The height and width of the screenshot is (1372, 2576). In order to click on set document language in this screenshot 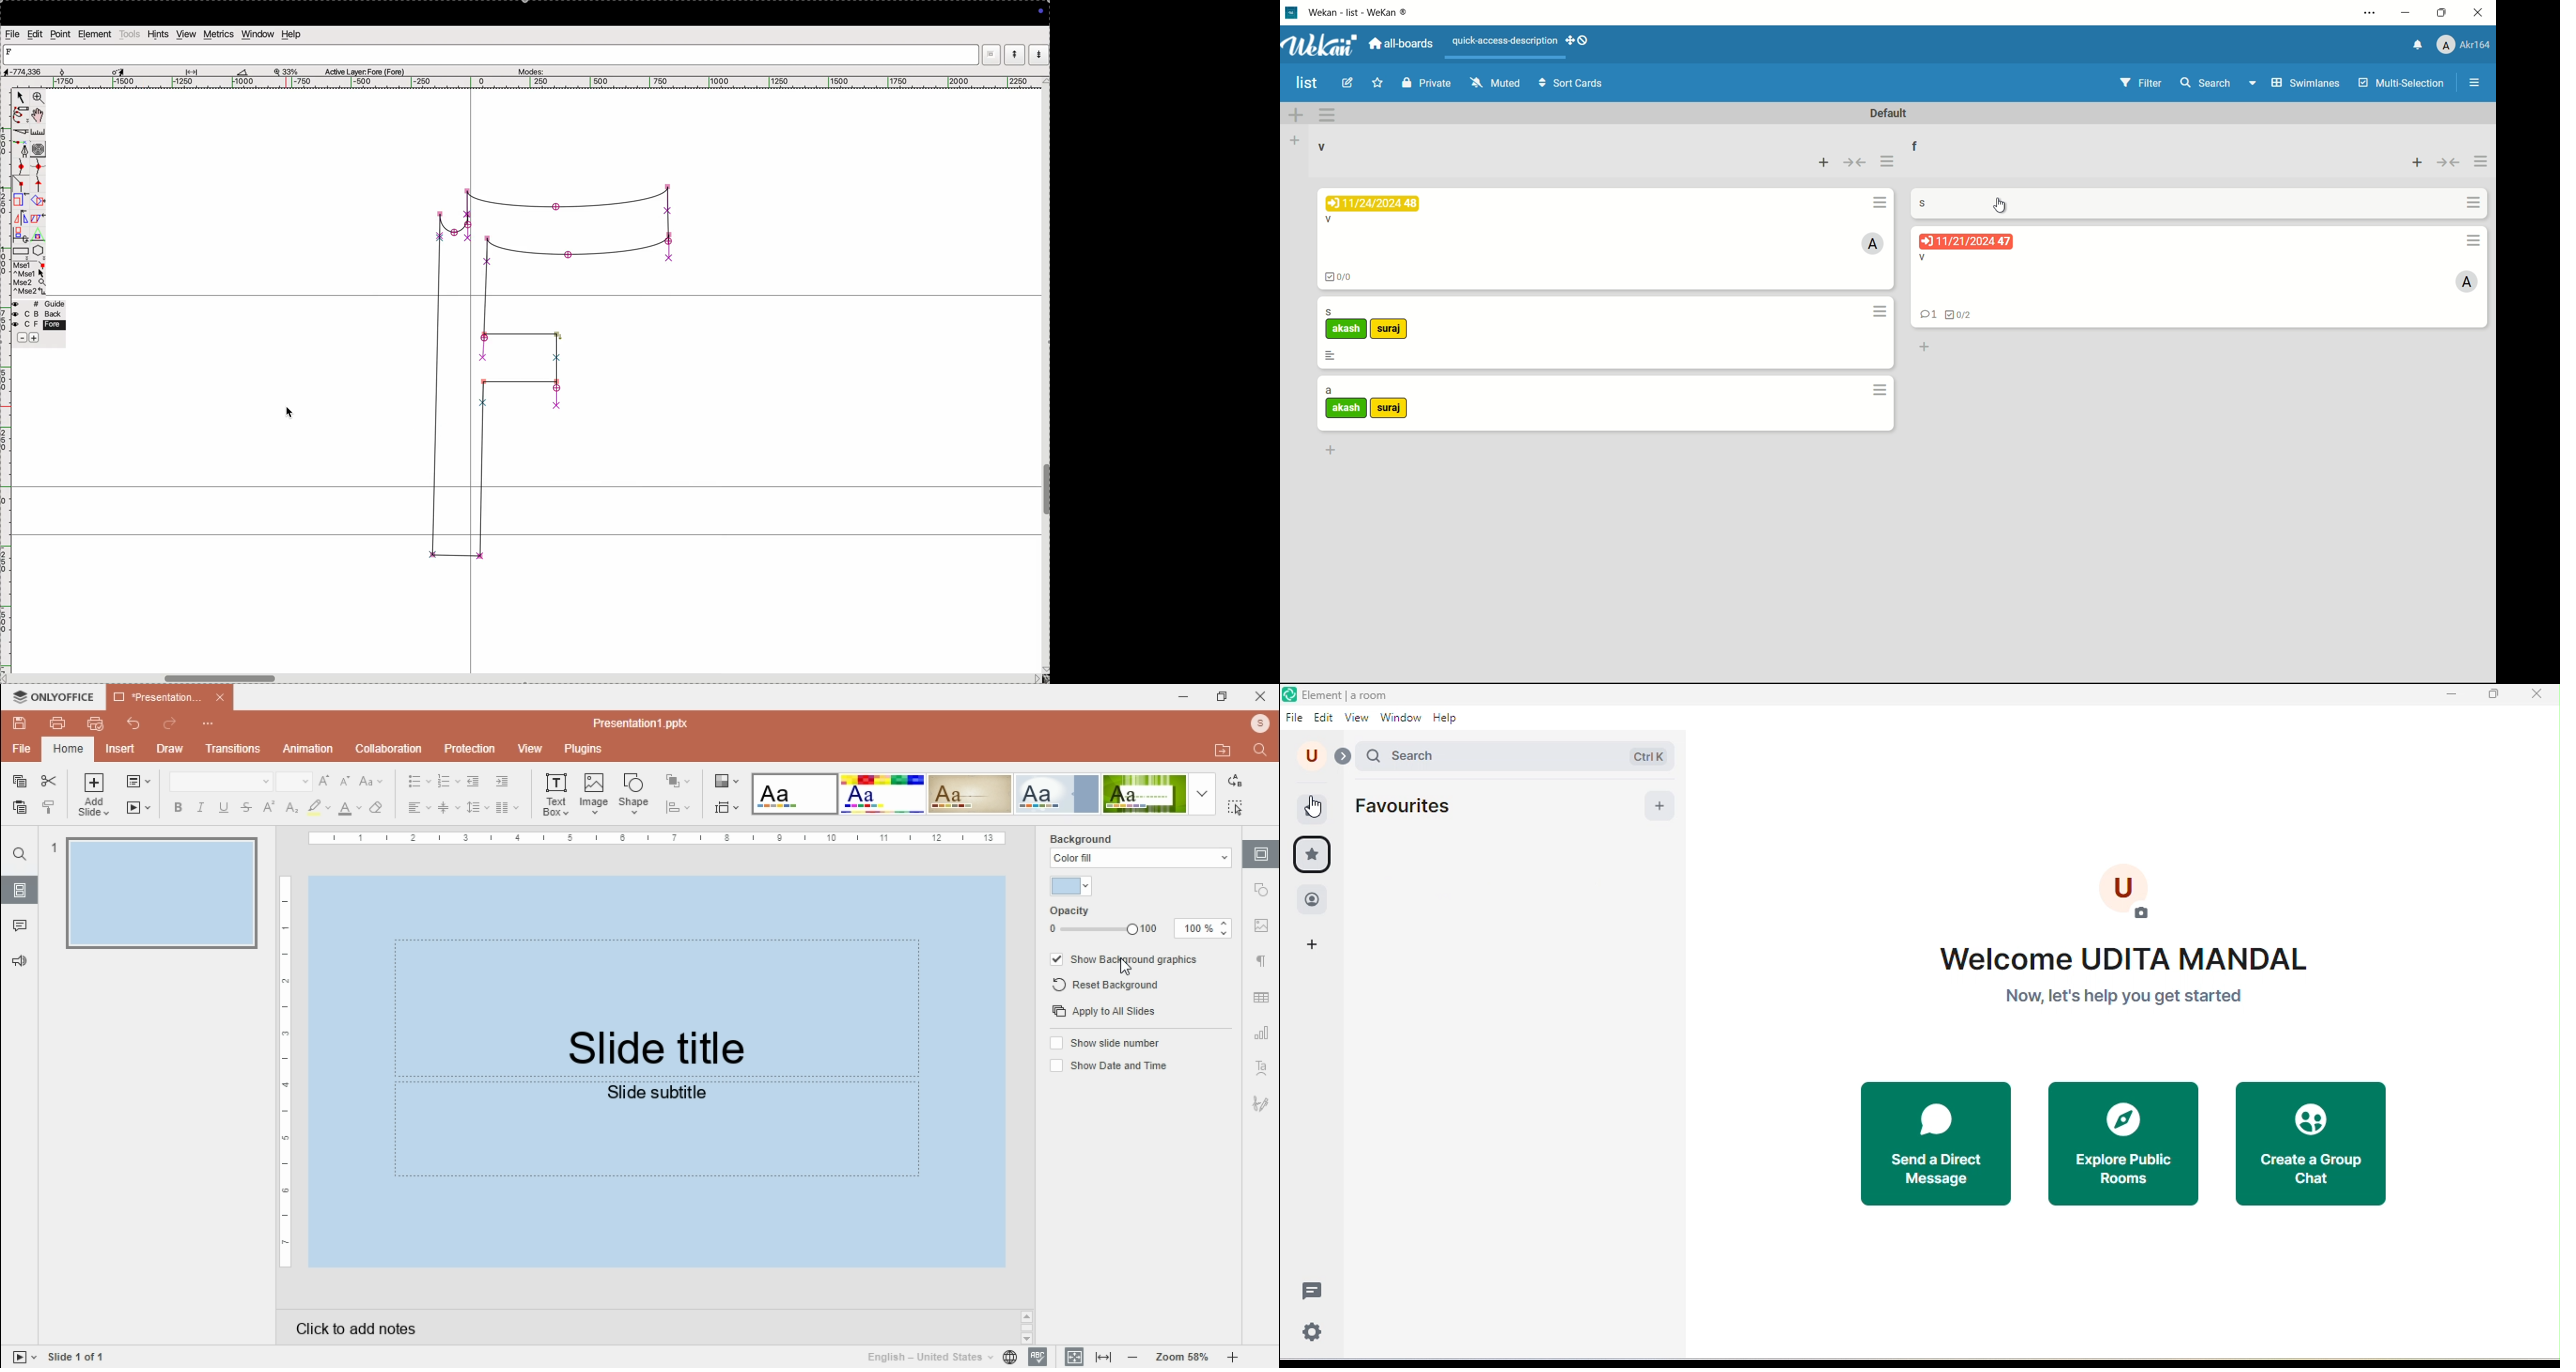, I will do `click(1010, 1358)`.